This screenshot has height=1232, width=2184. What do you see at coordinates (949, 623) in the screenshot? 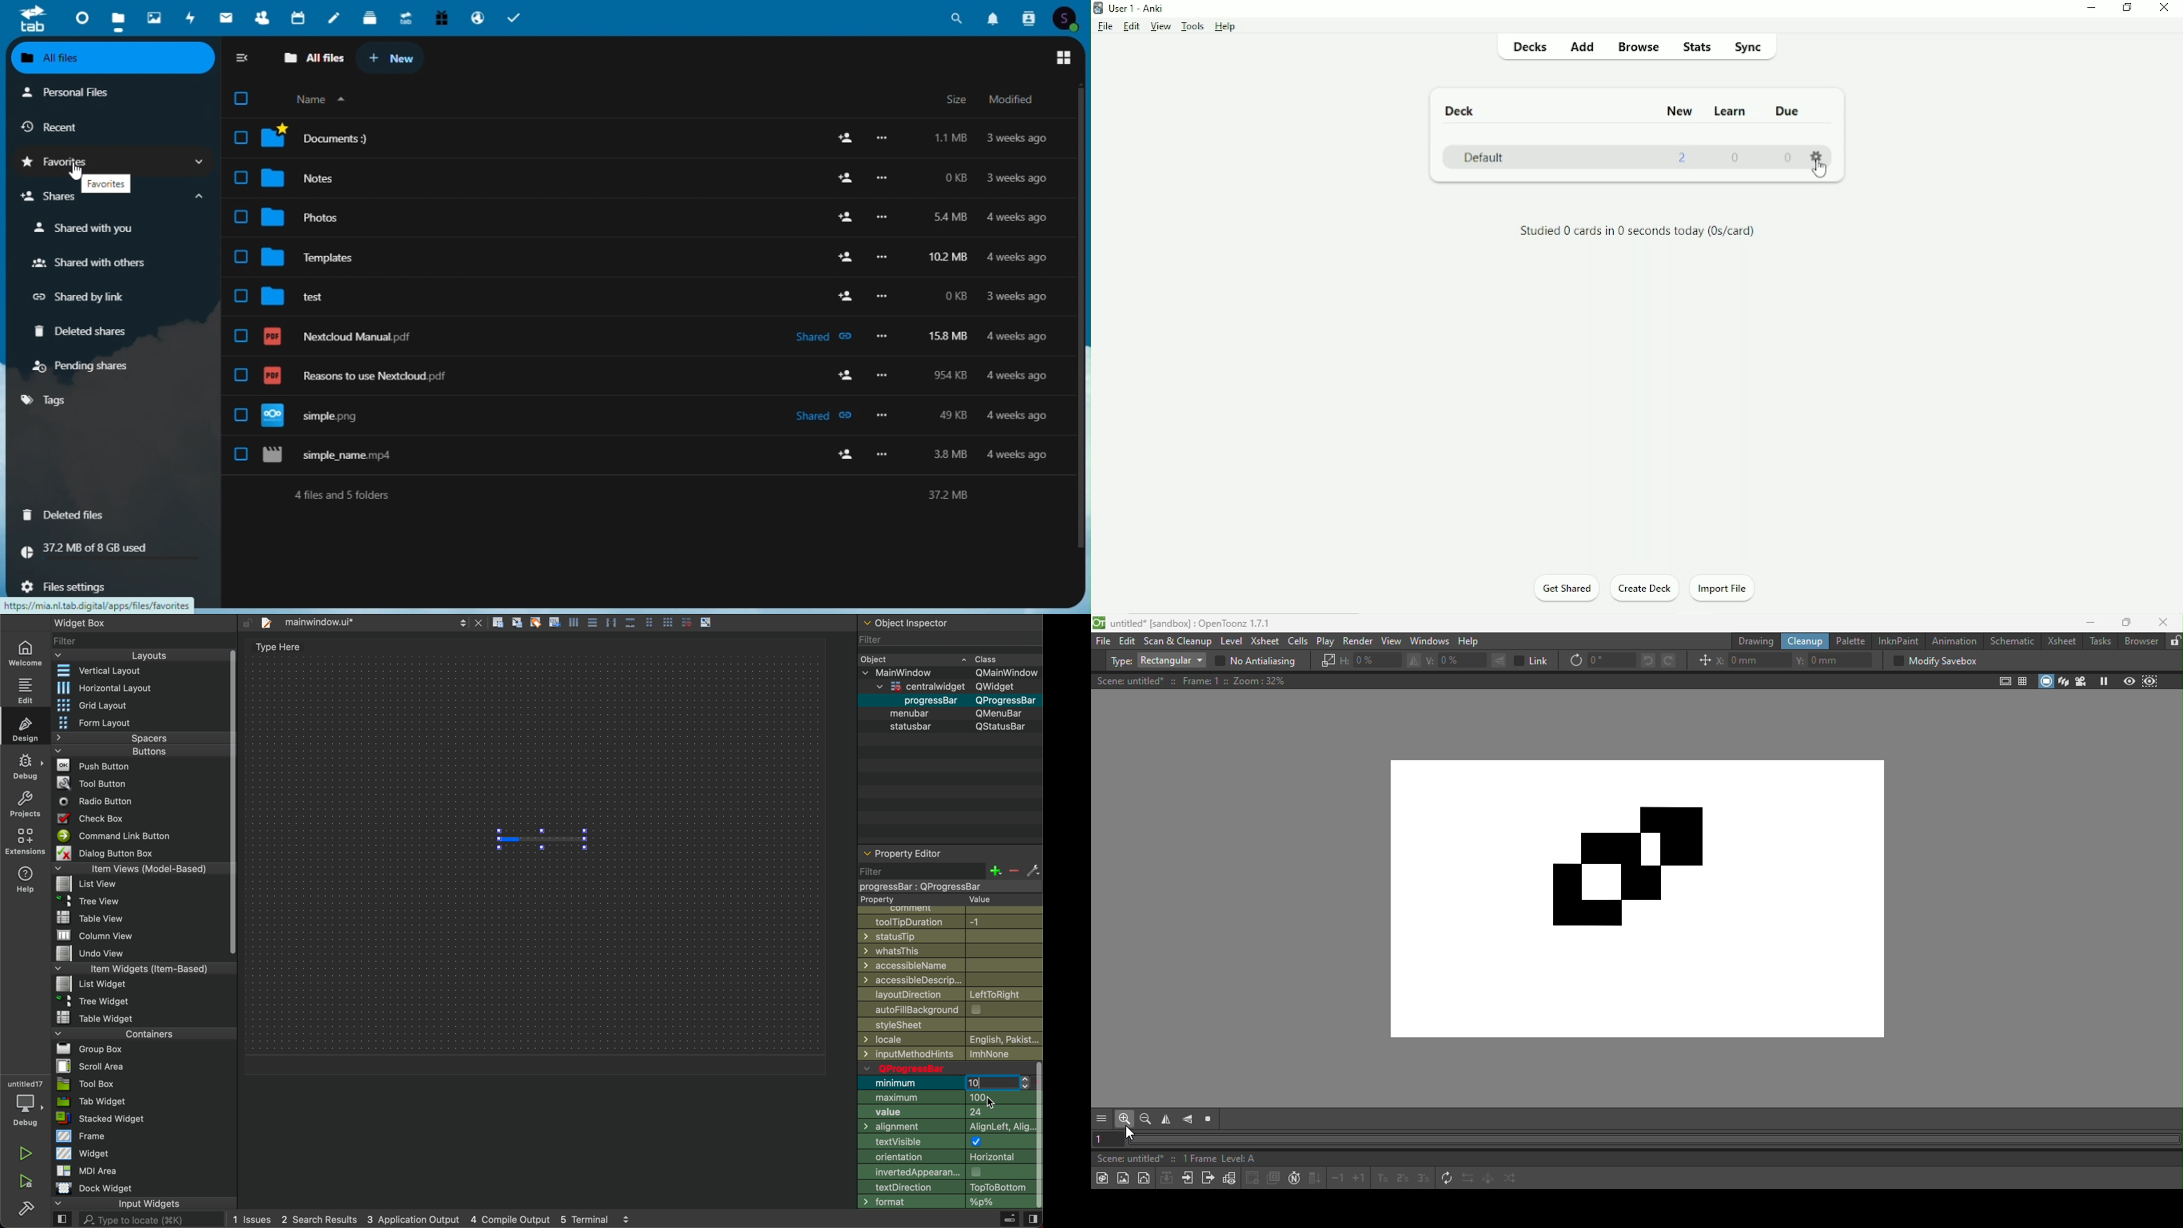
I see `object inspector` at bounding box center [949, 623].